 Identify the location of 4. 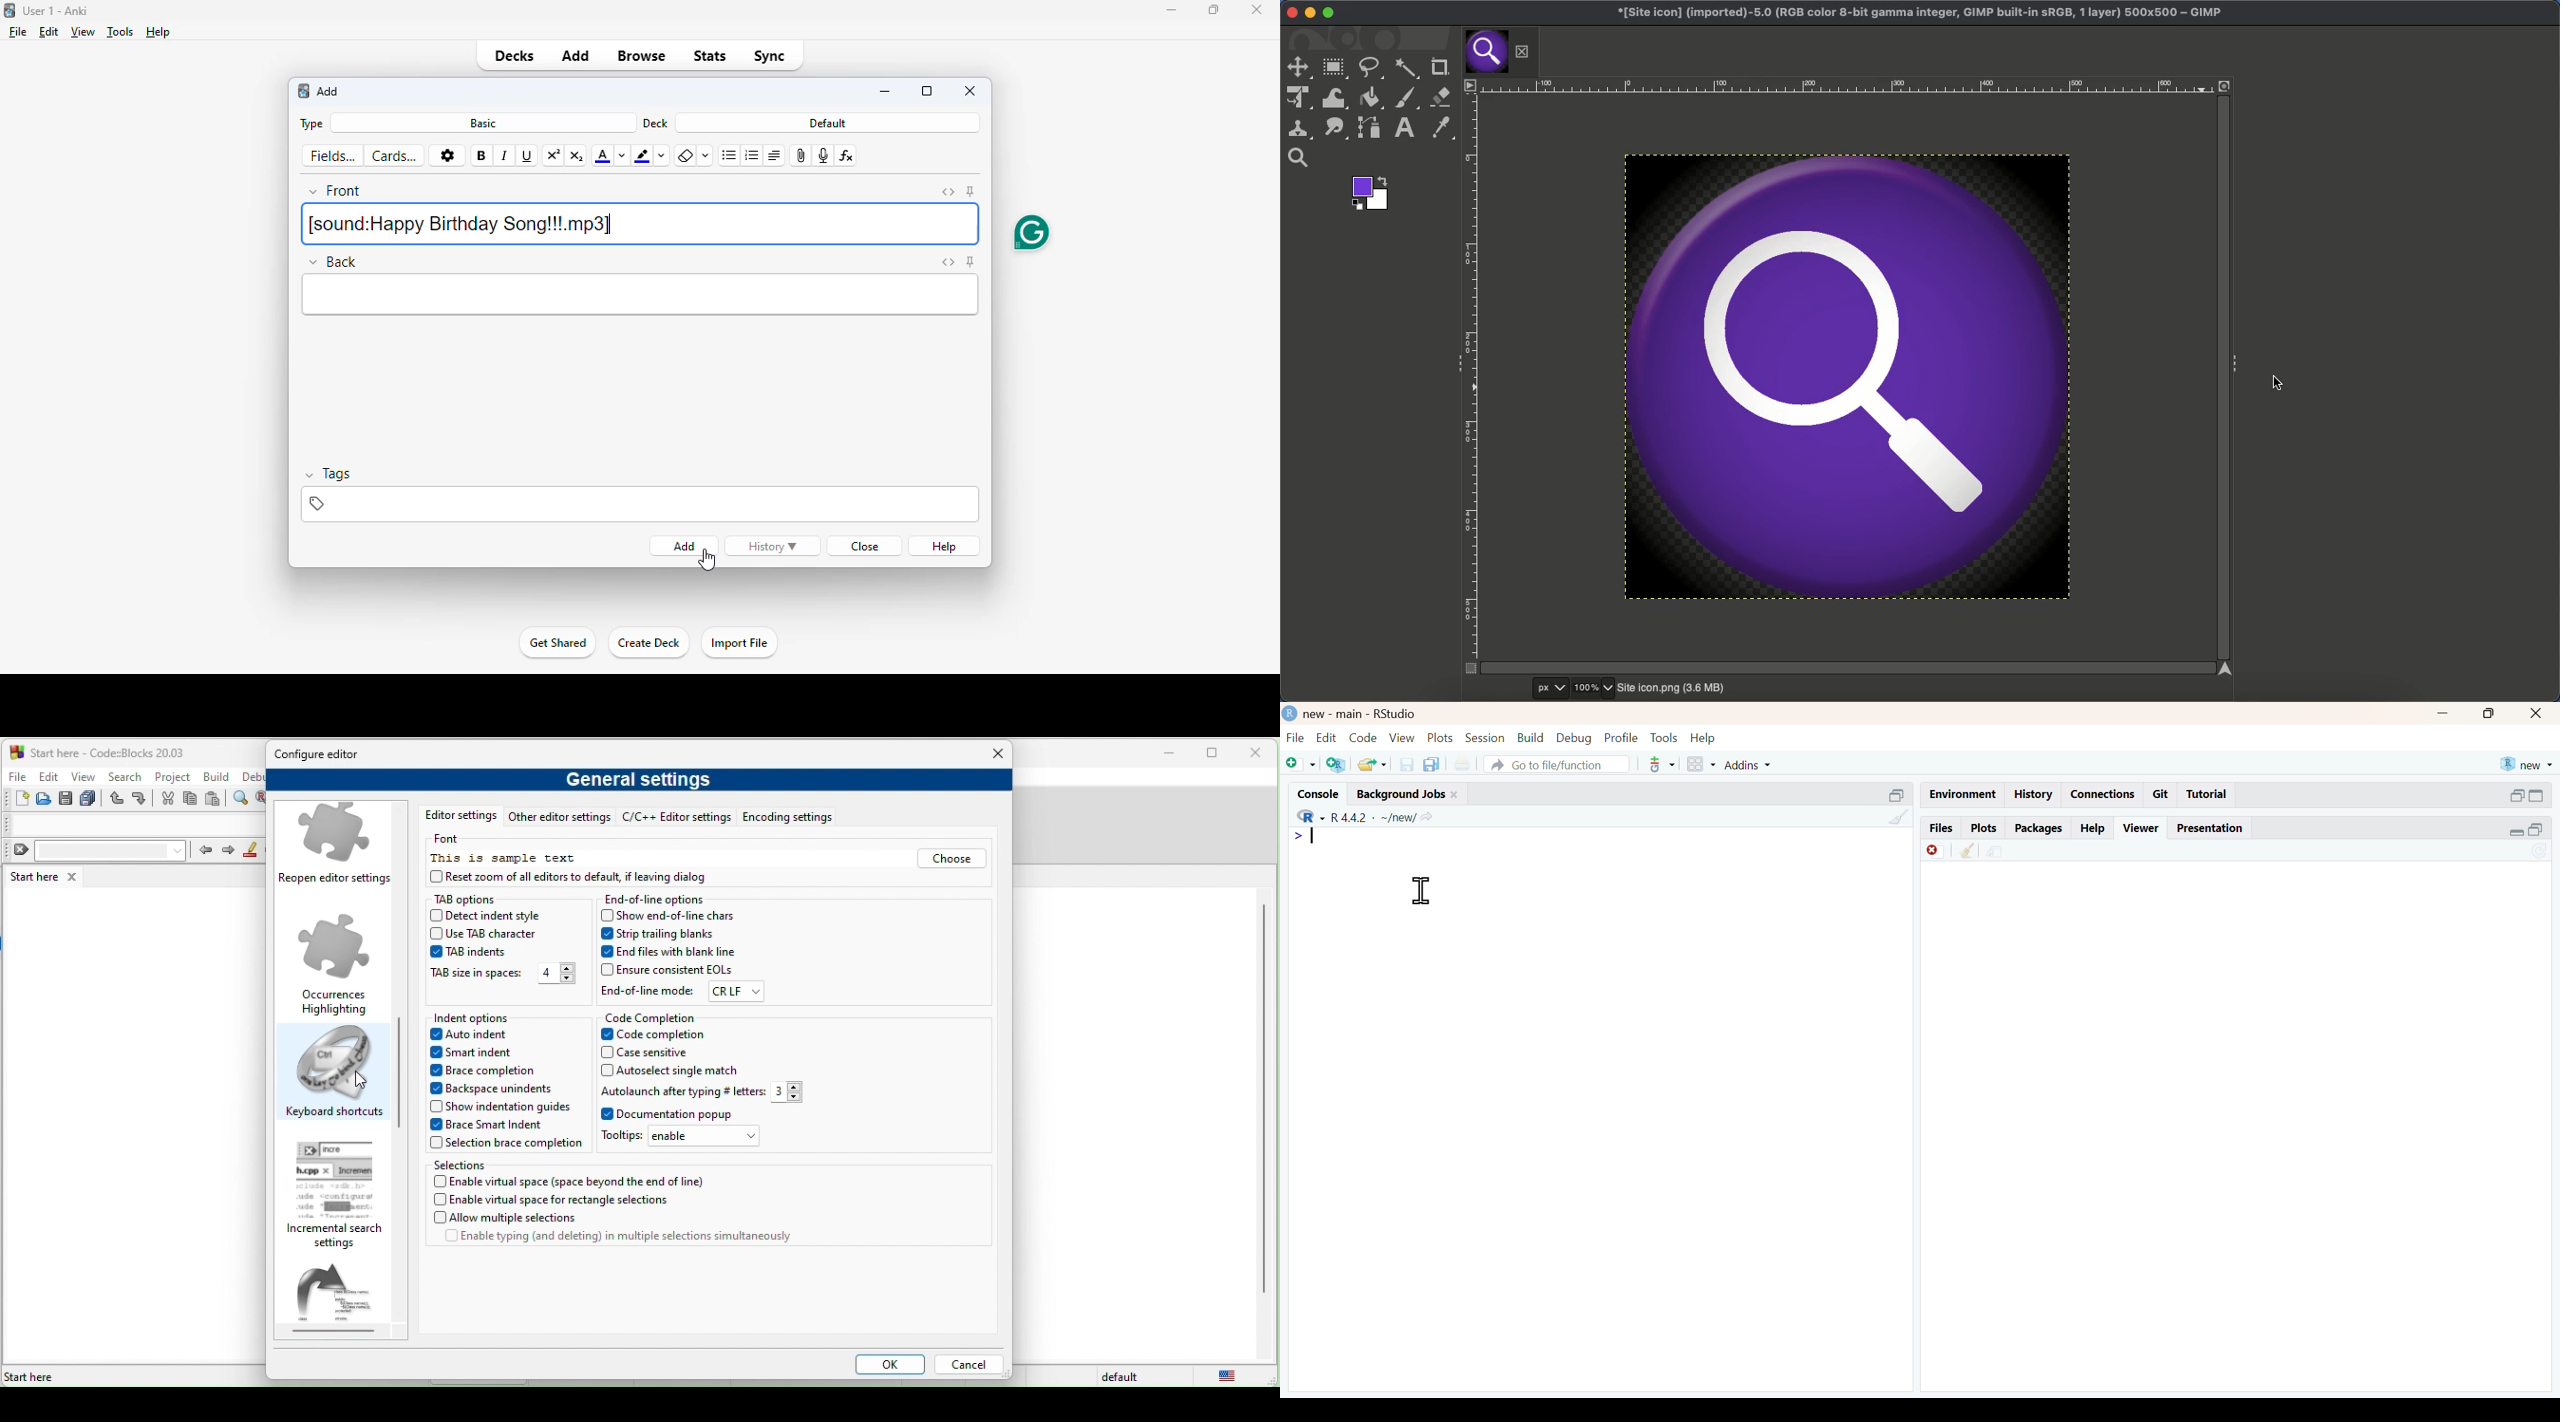
(556, 974).